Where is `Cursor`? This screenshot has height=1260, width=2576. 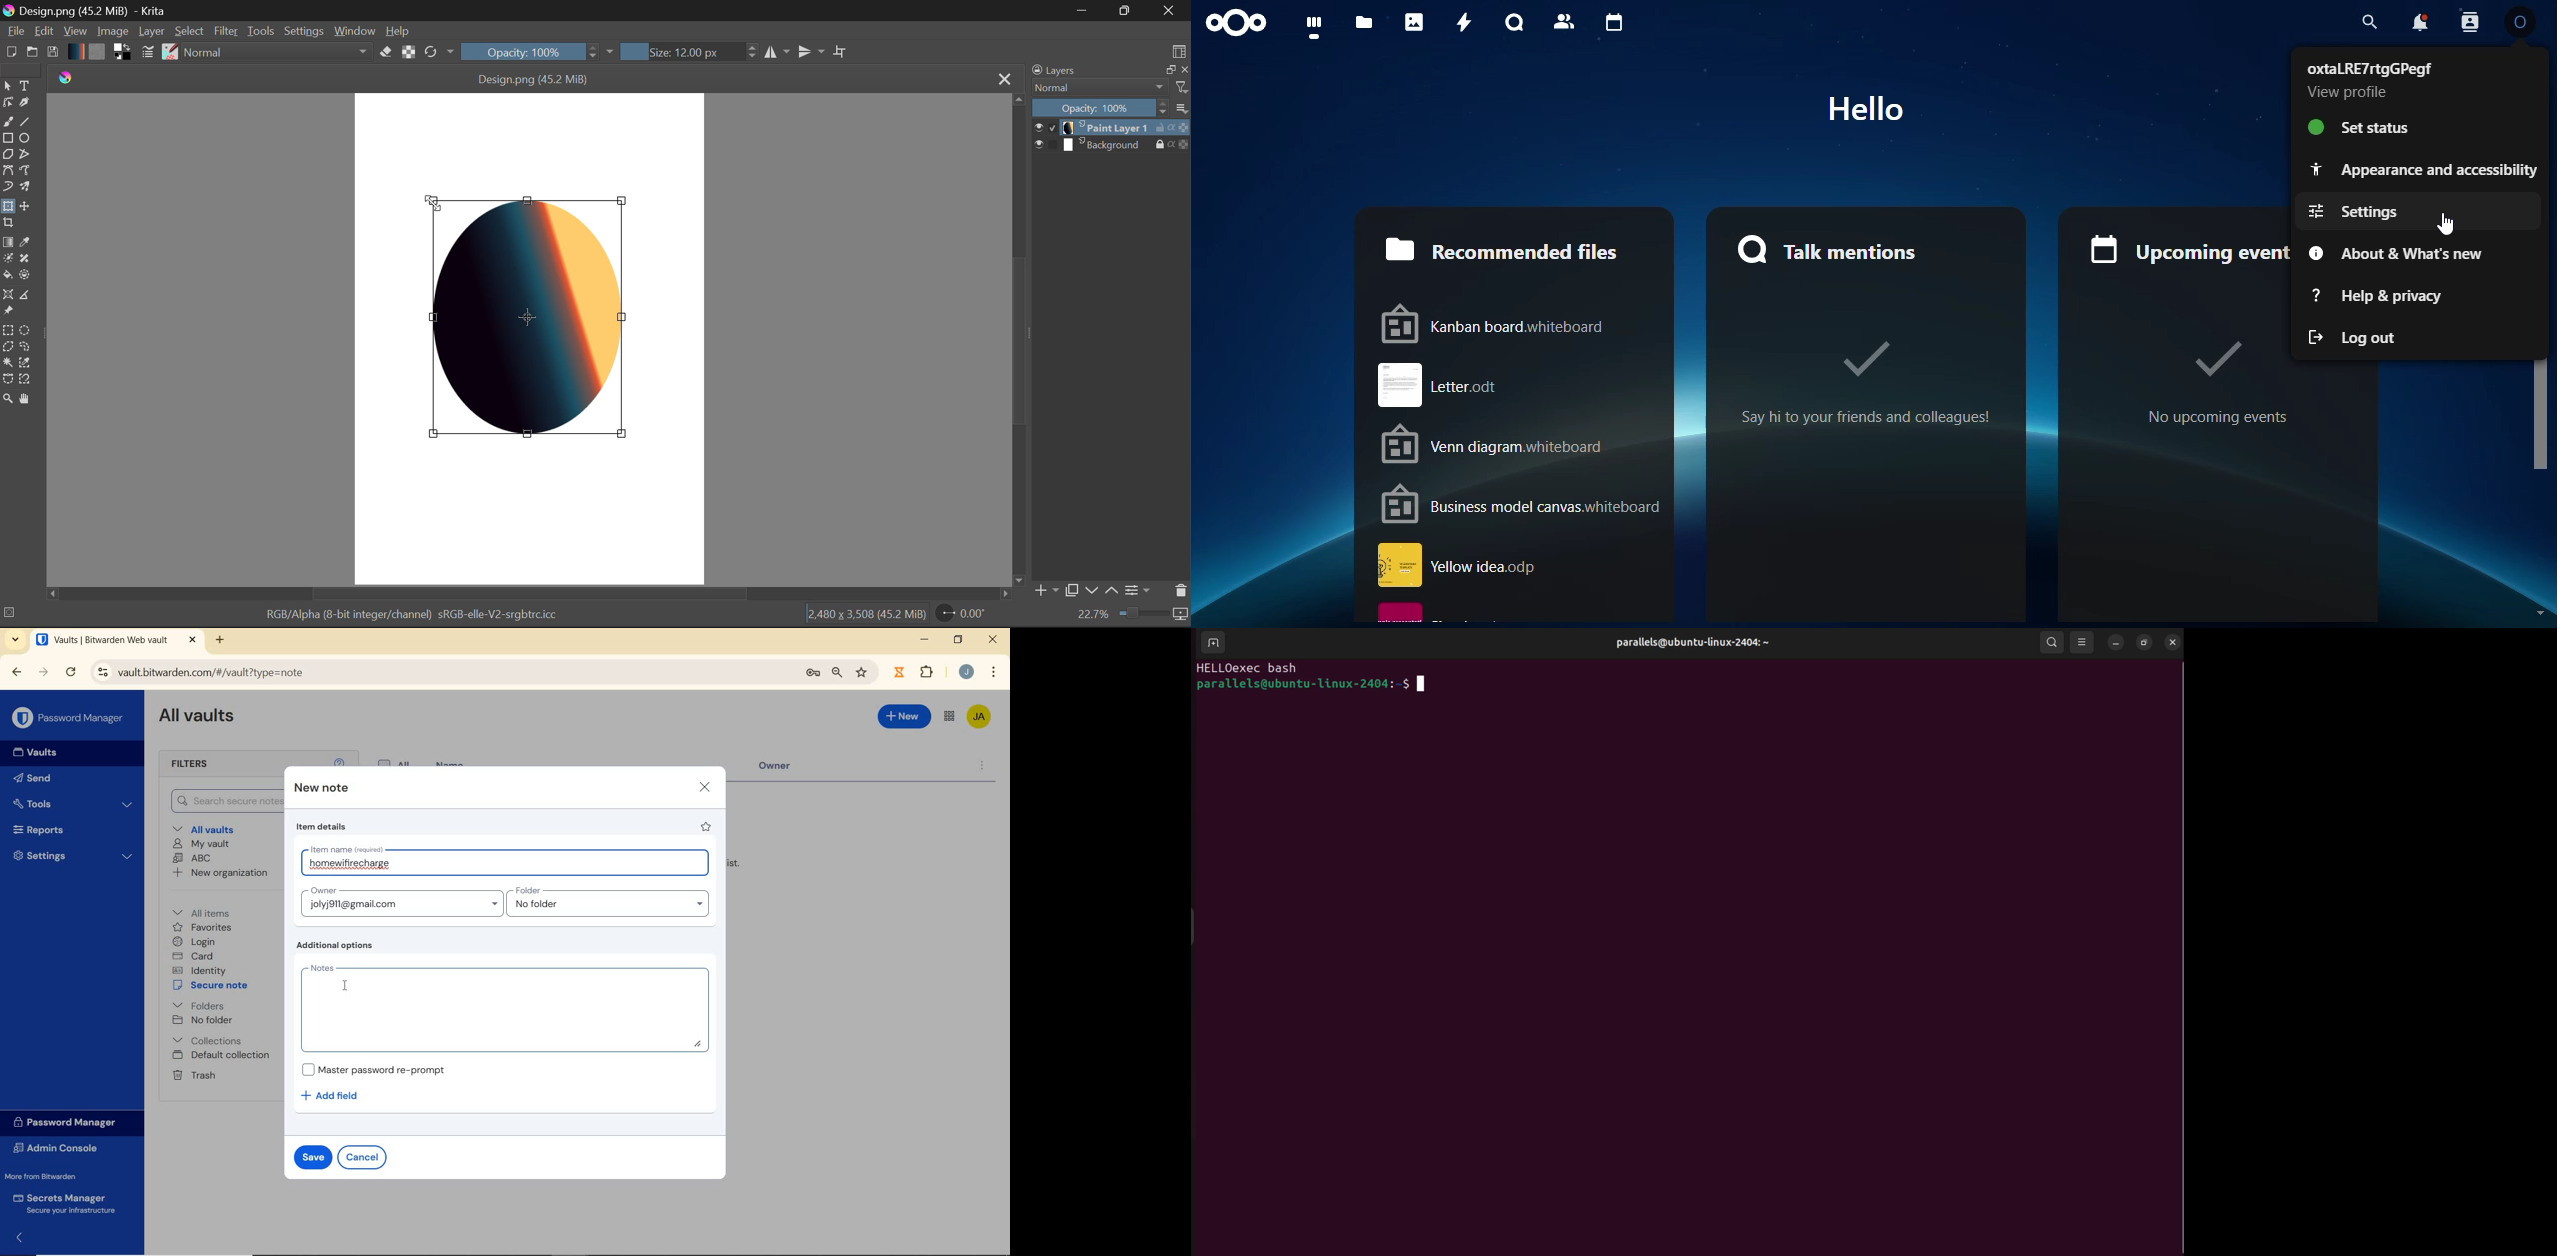
Cursor is located at coordinates (2444, 224).